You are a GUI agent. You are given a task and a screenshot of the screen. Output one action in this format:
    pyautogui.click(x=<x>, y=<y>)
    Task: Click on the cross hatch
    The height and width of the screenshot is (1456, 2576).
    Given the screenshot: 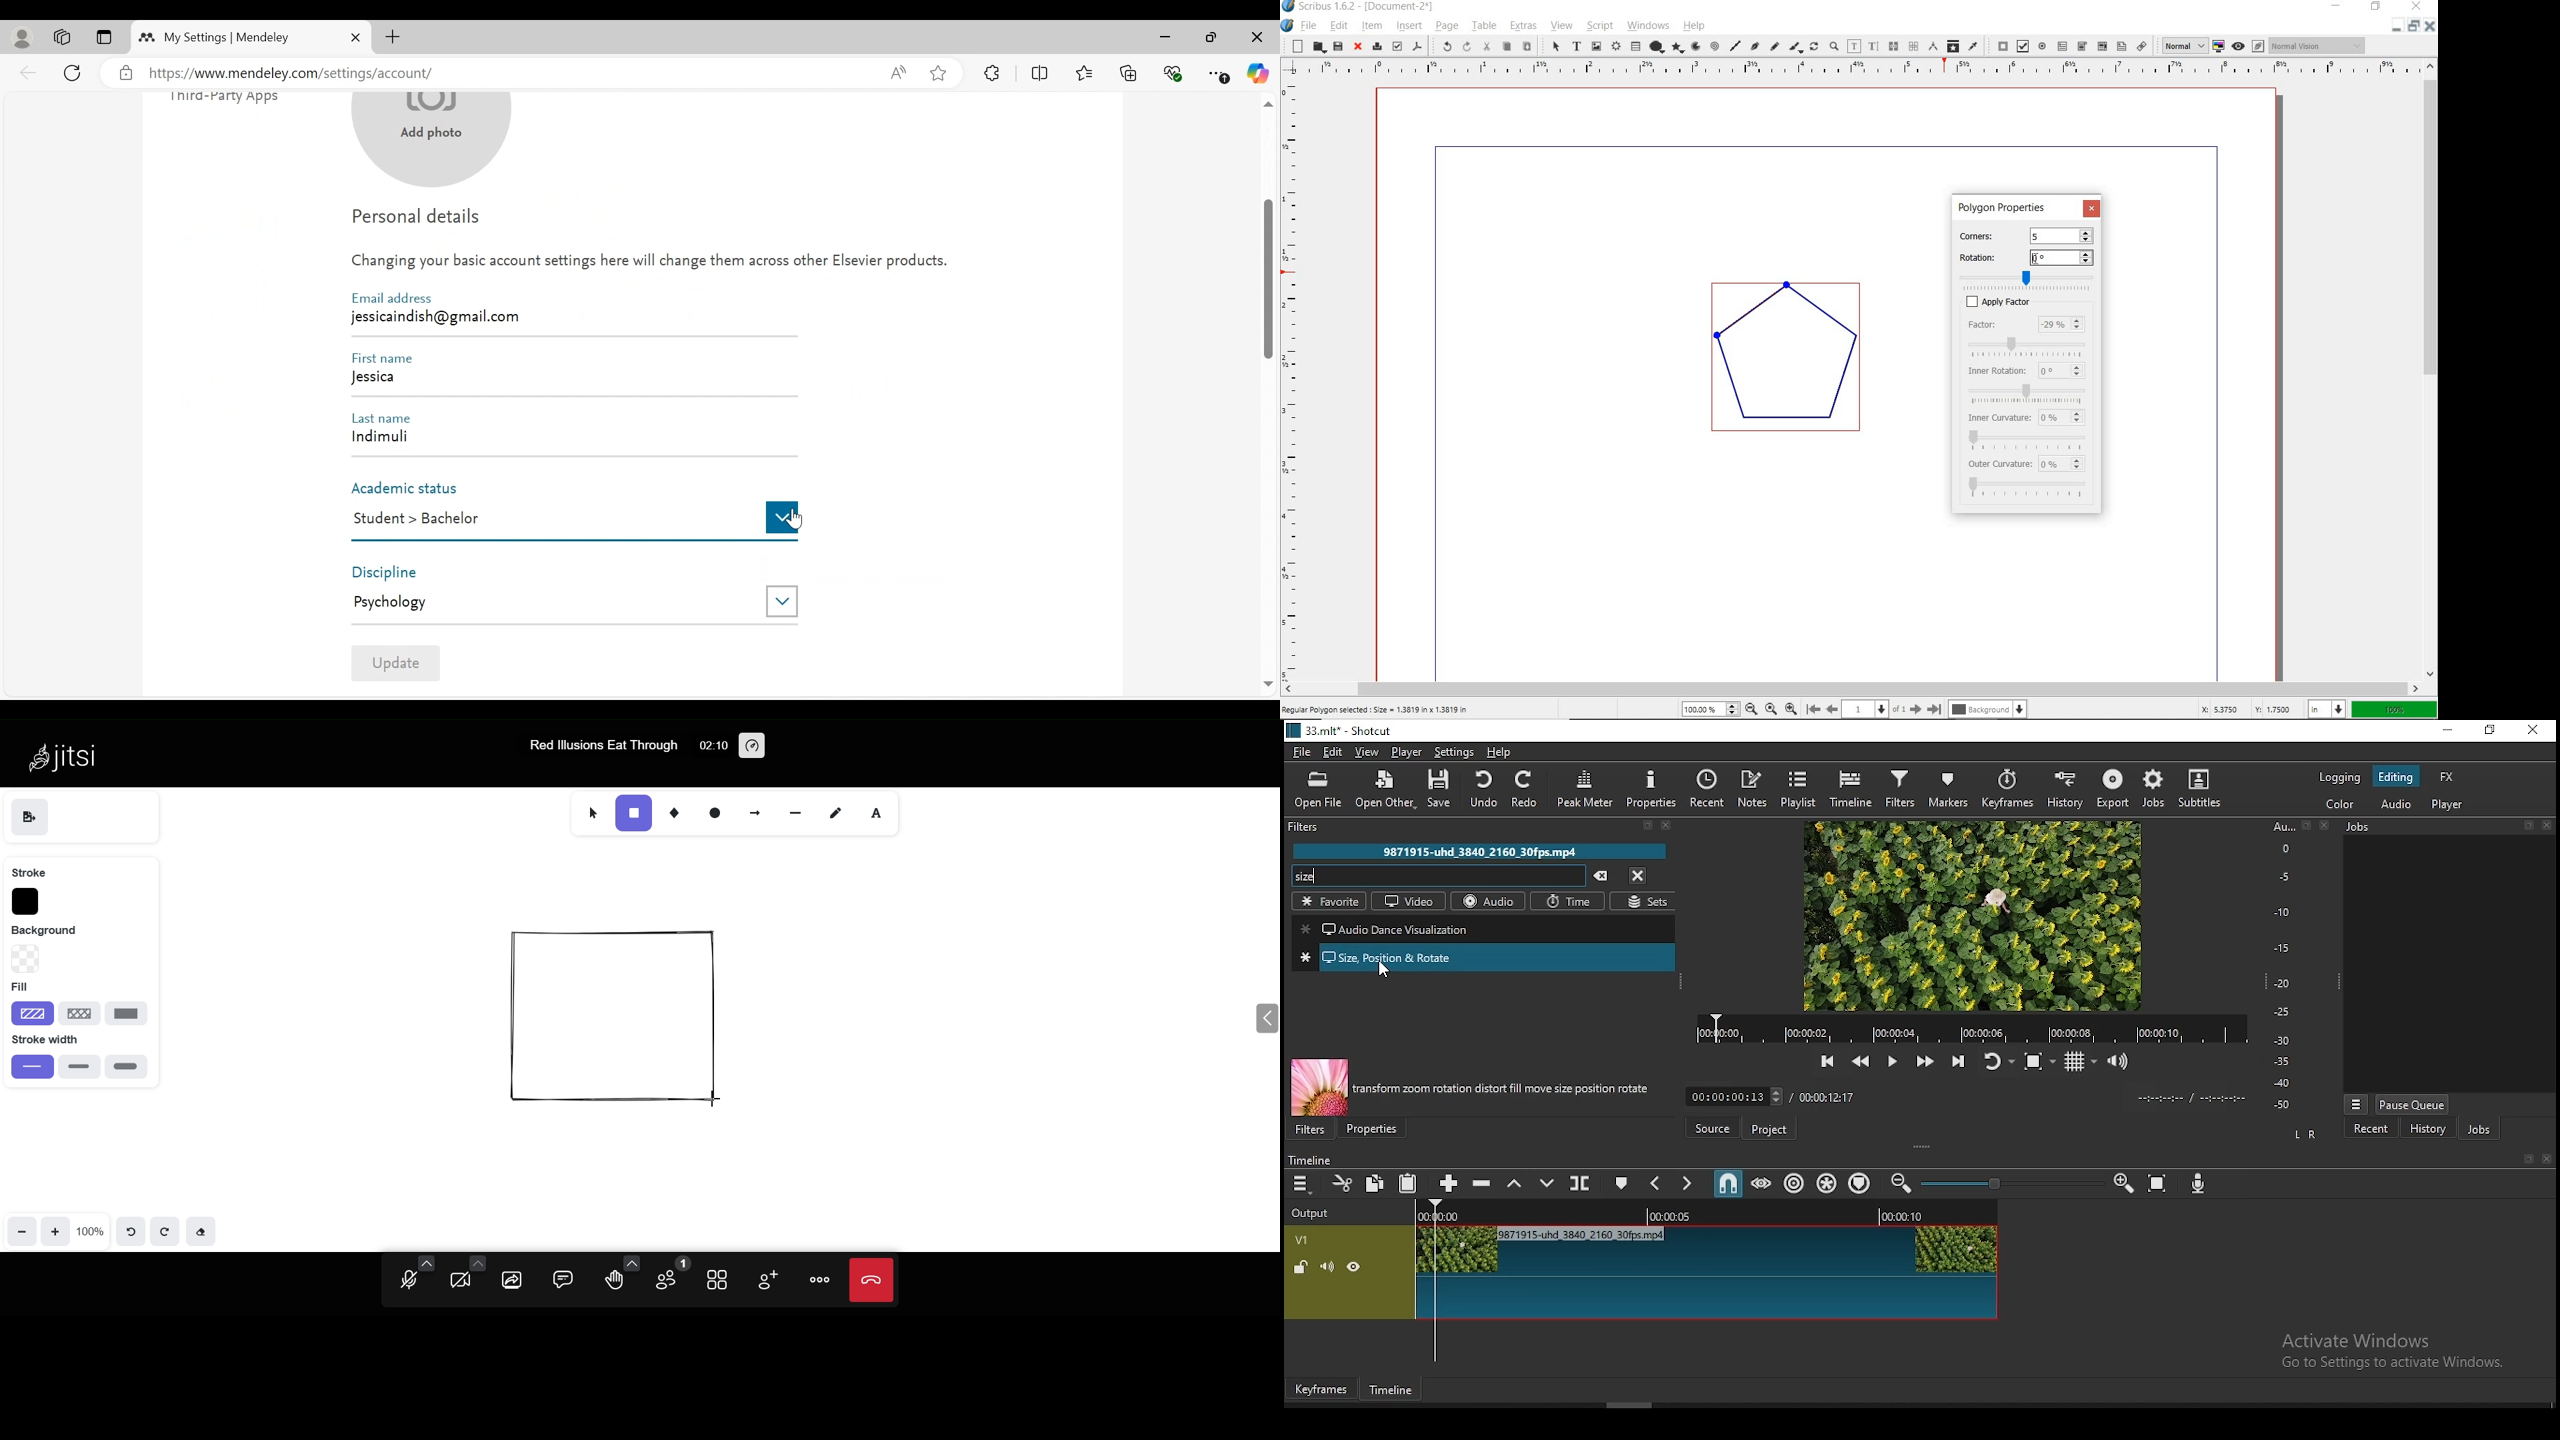 What is the action you would take?
    pyautogui.click(x=80, y=1011)
    